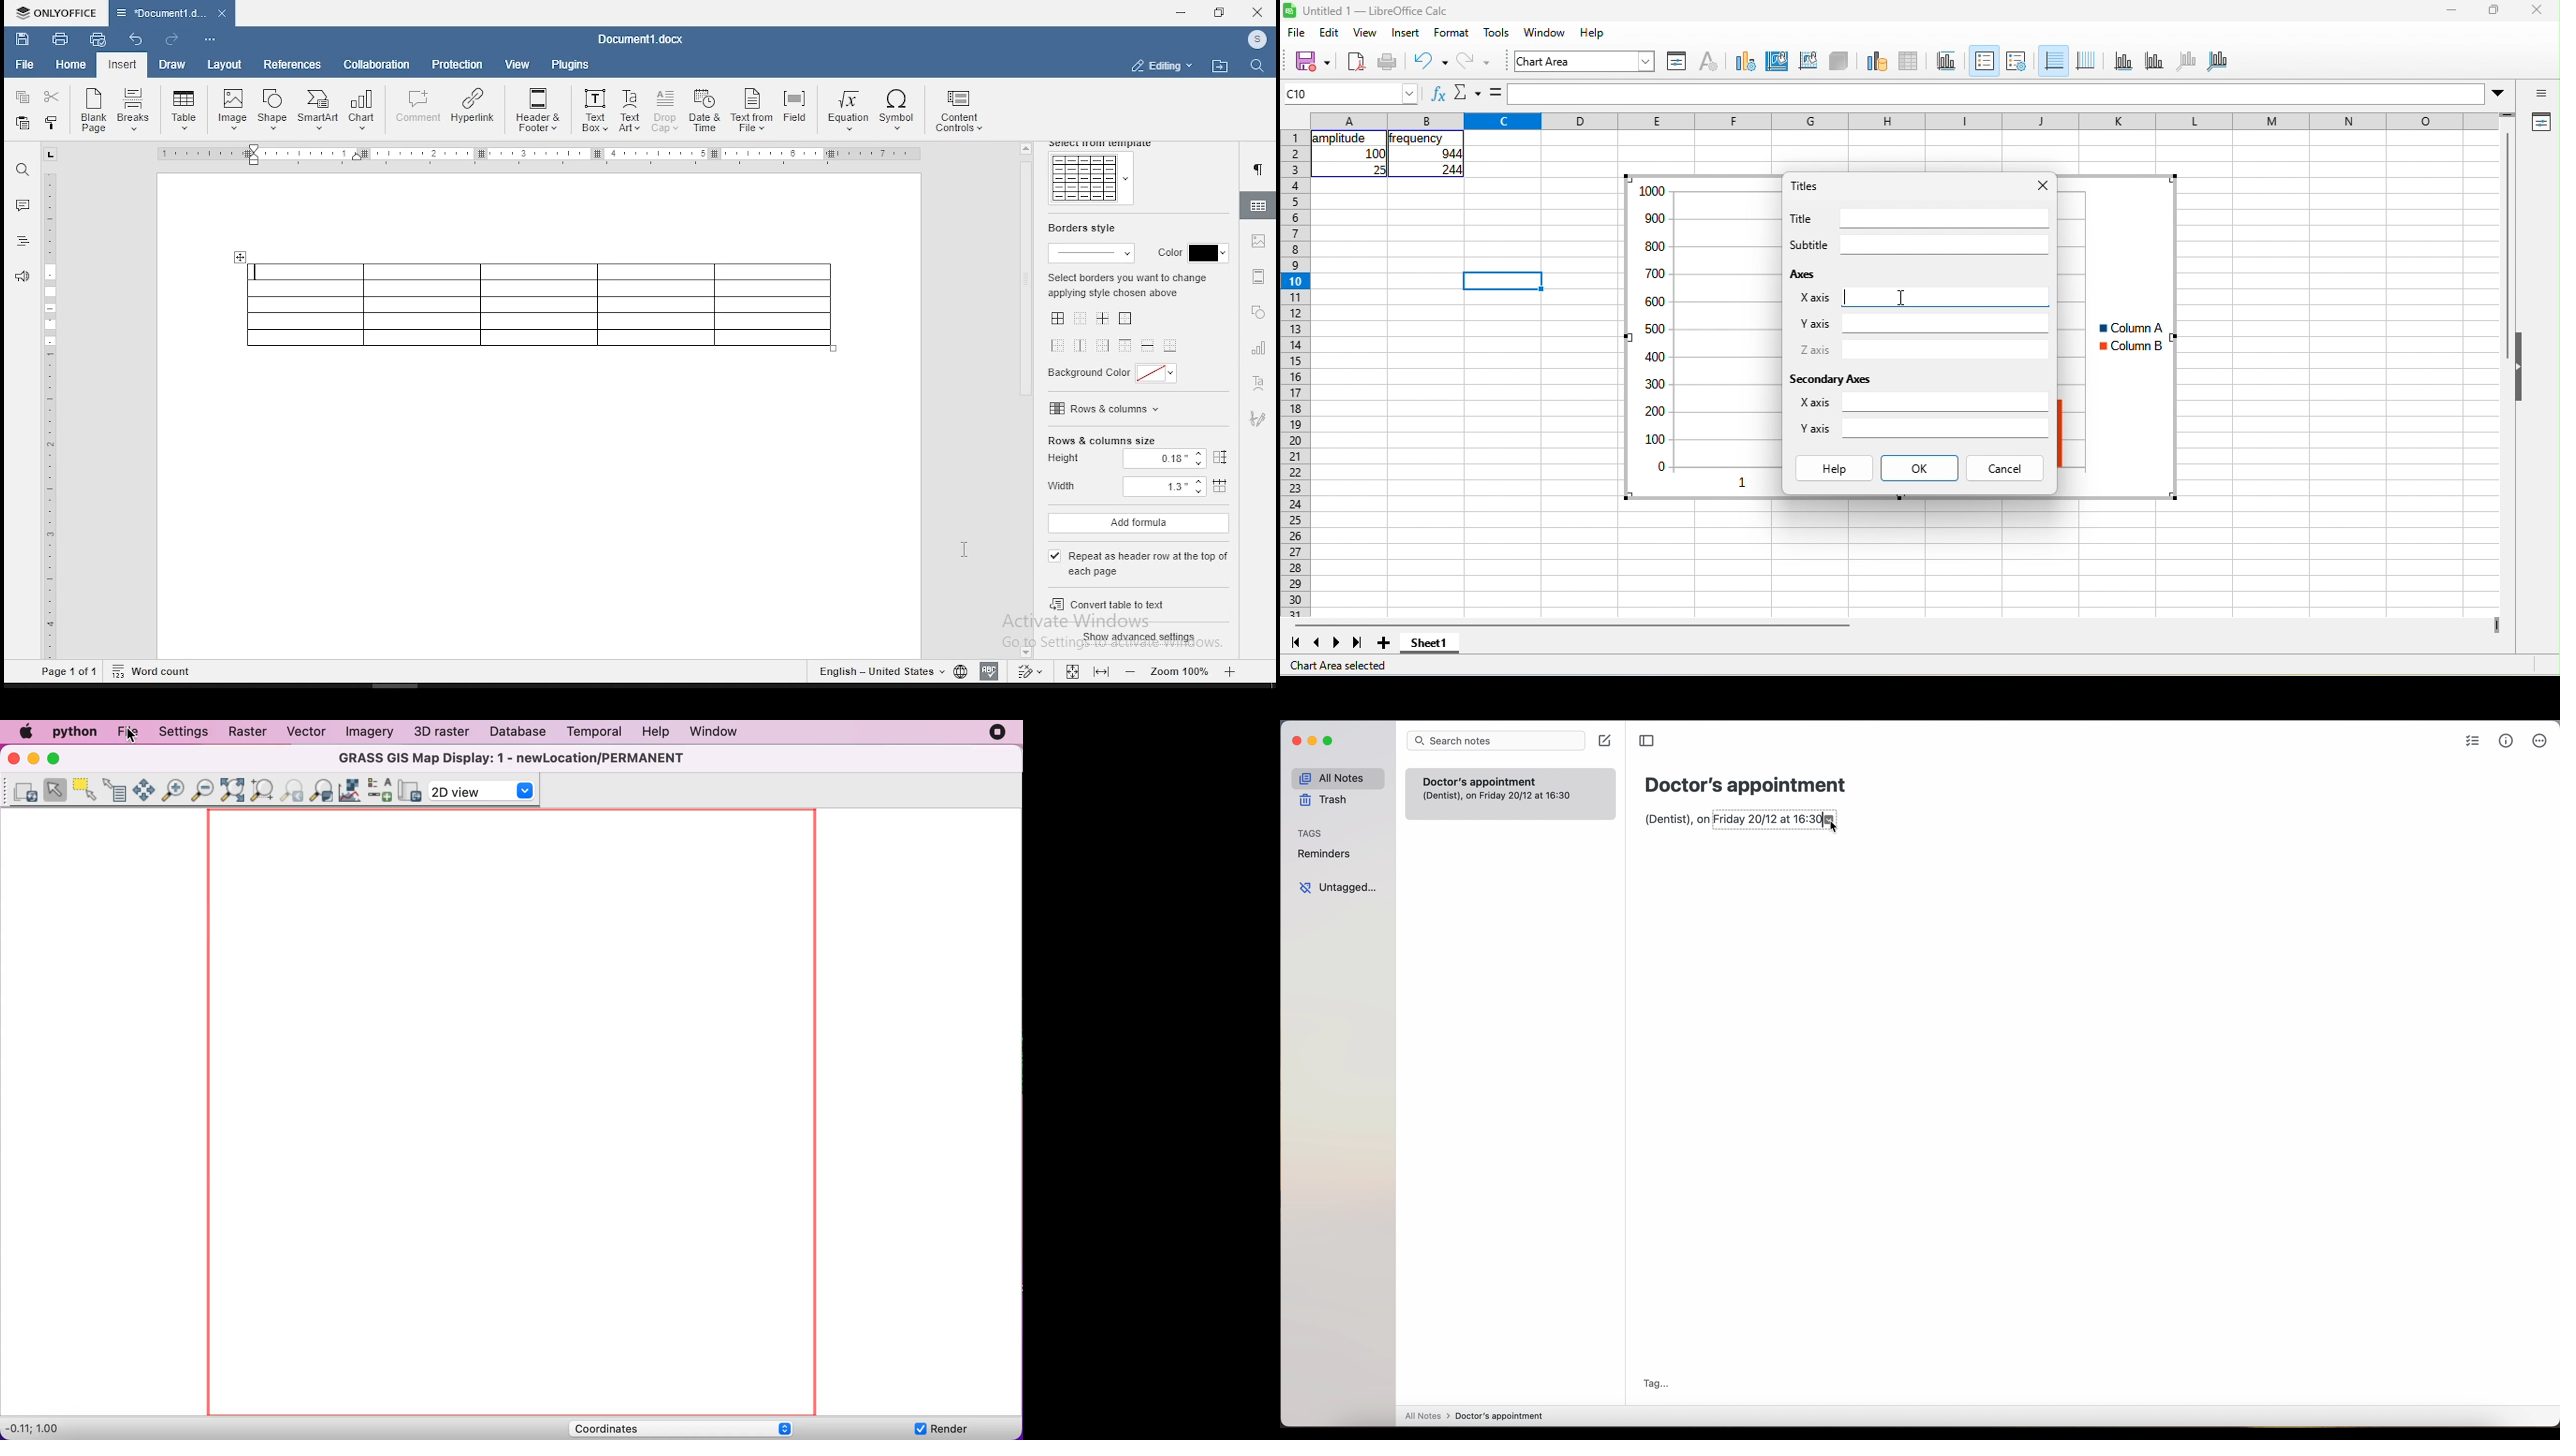 The image size is (2576, 1456). Describe the element at coordinates (1317, 644) in the screenshot. I see `previous sheet` at that location.